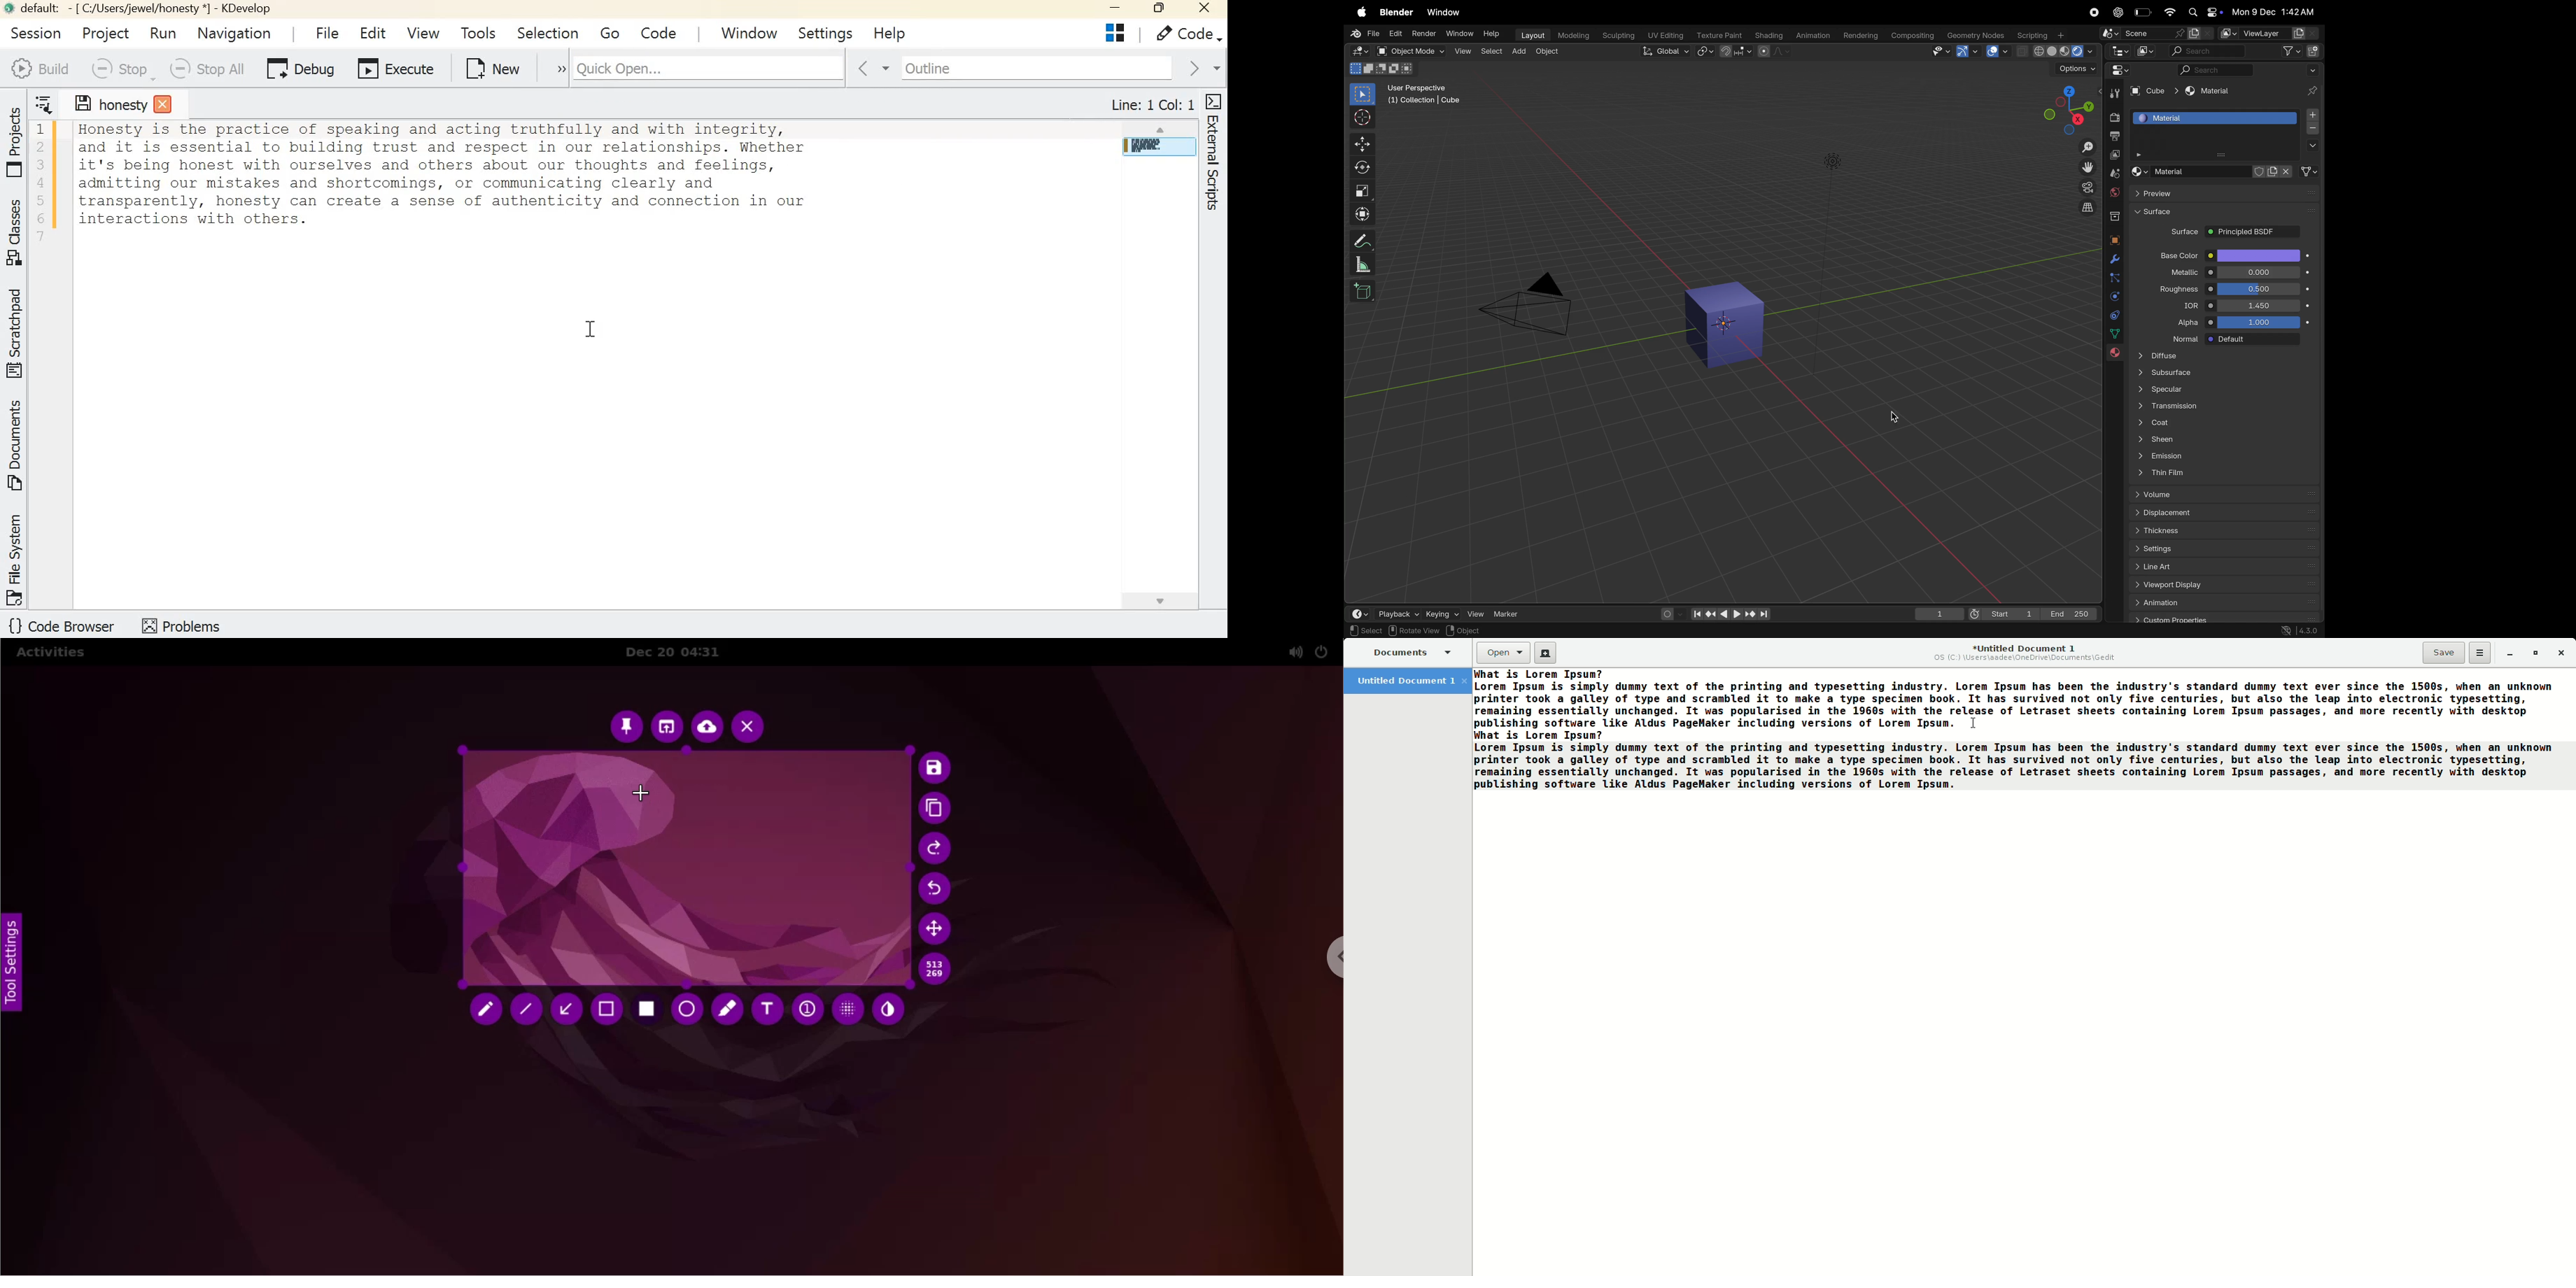 The height and width of the screenshot is (1288, 2576). I want to click on fake user, so click(2260, 172).